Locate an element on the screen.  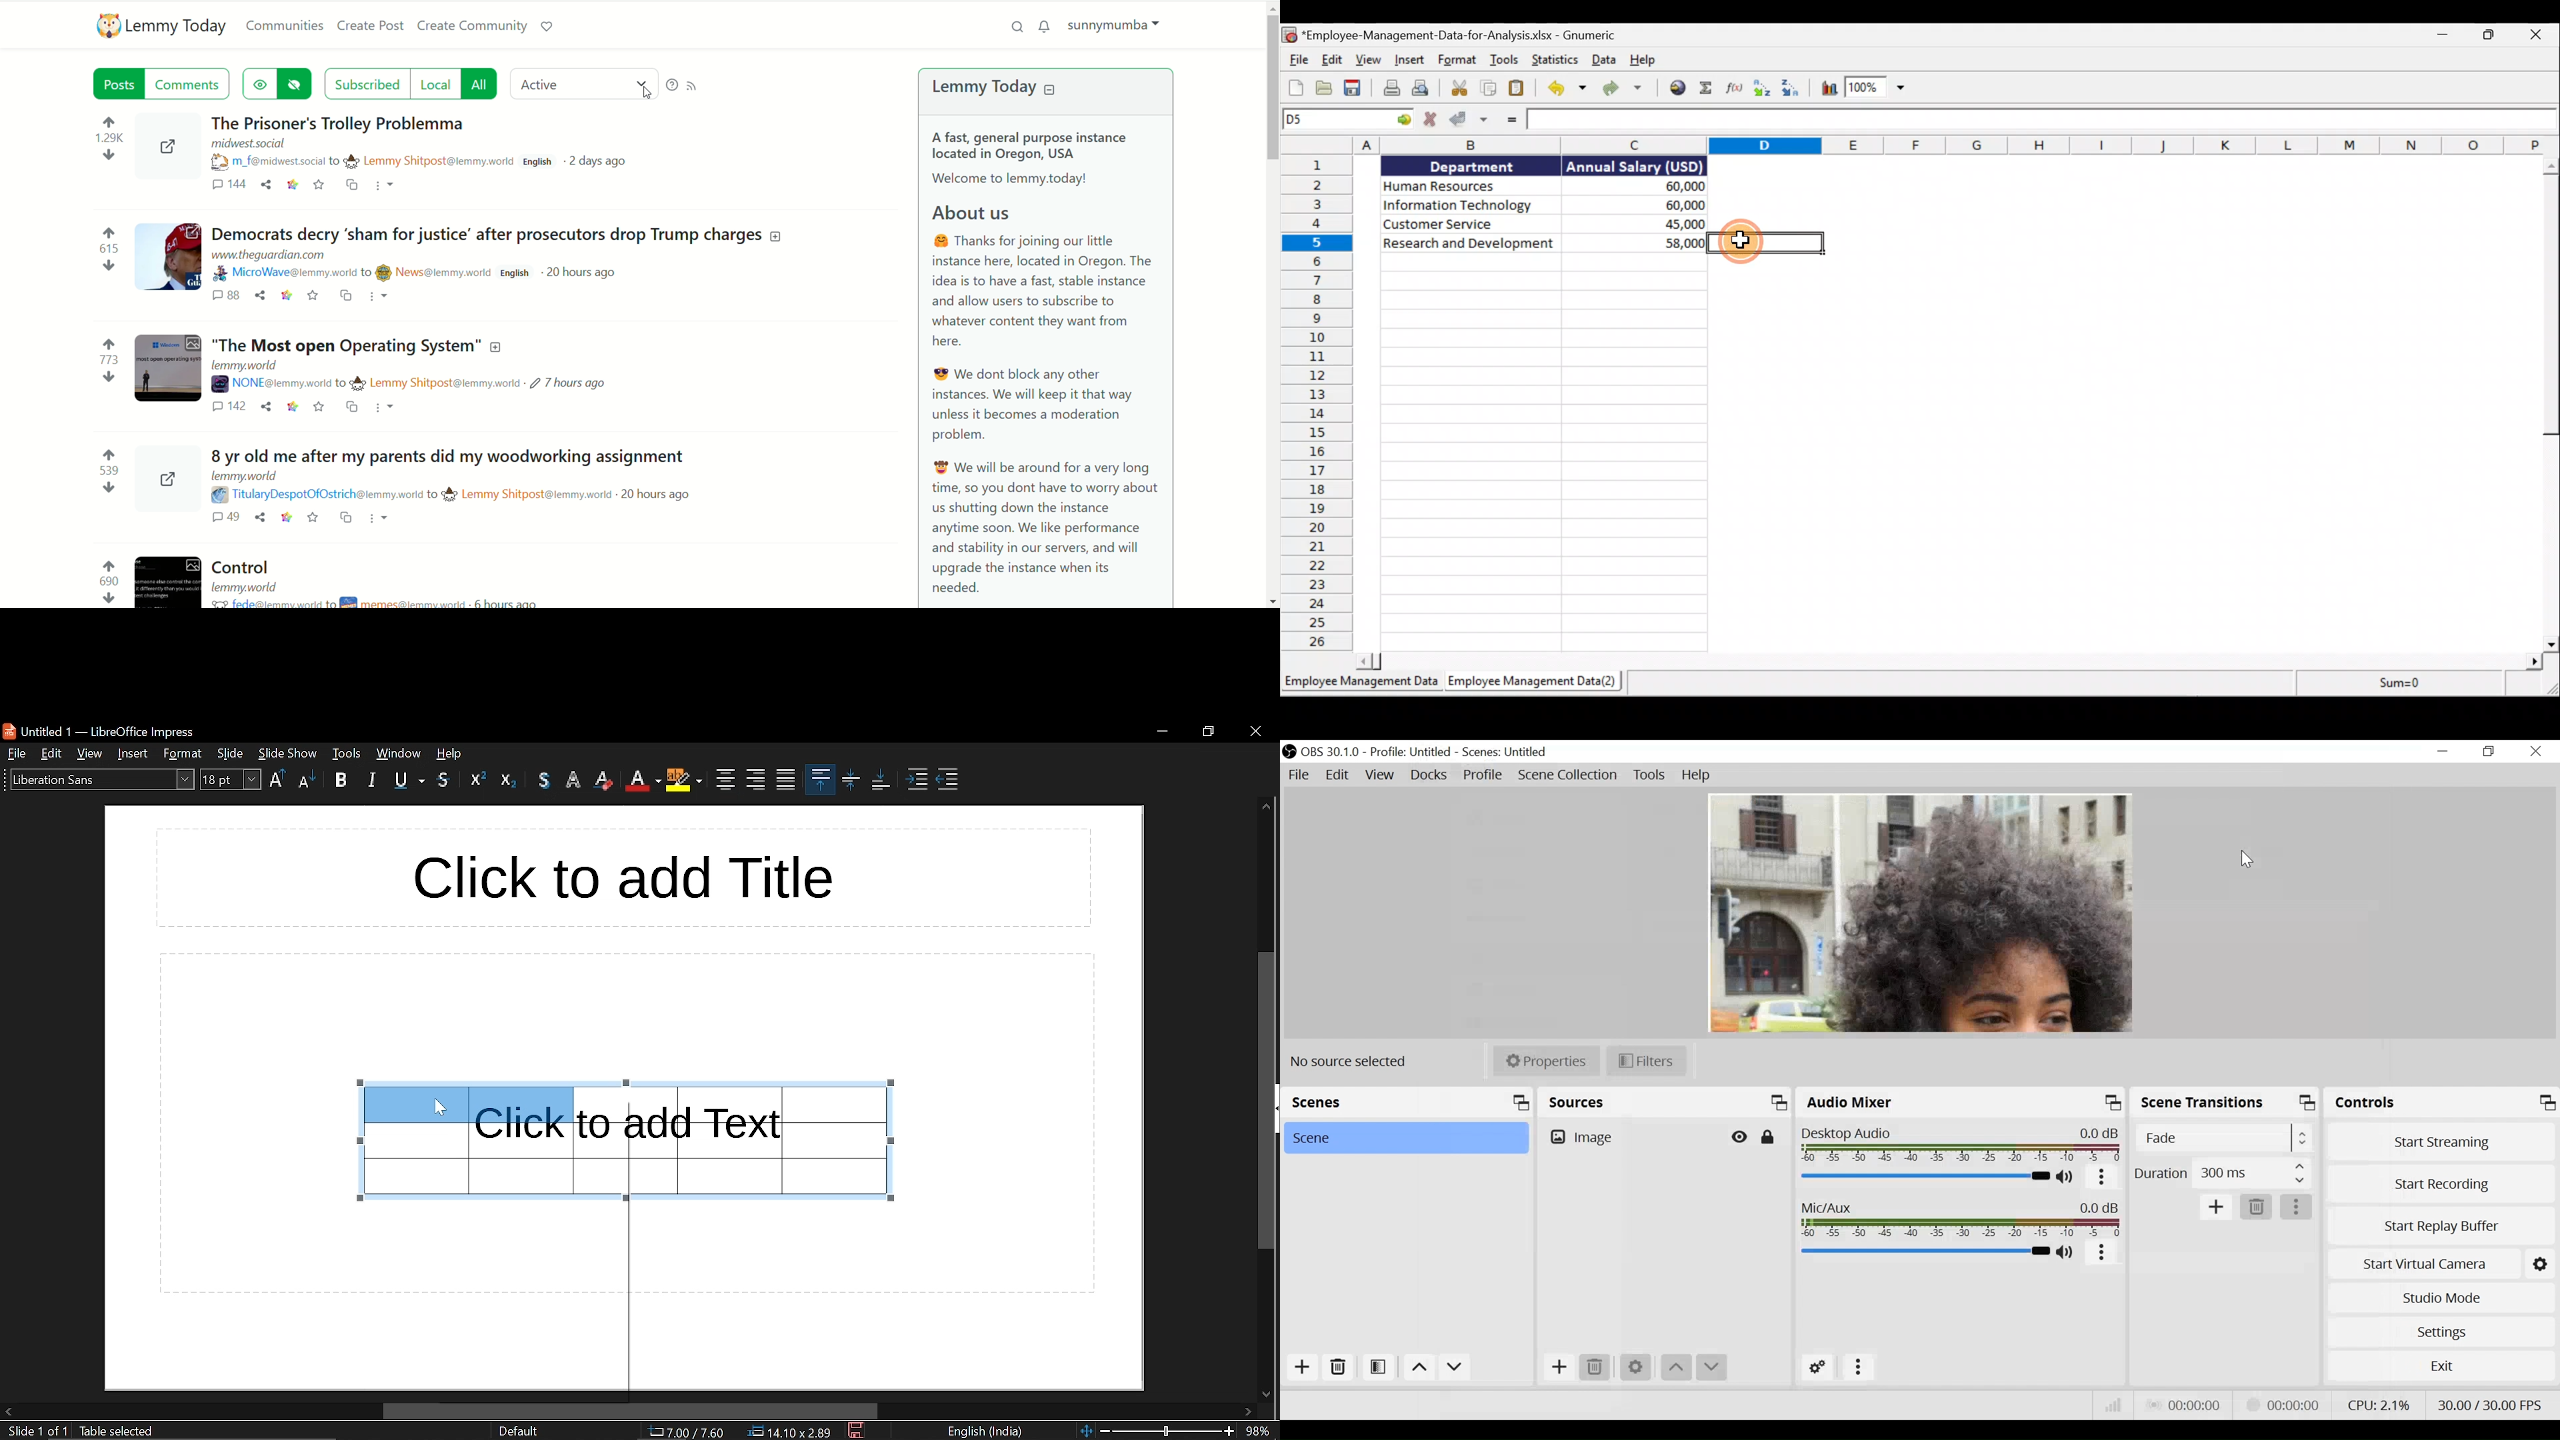
link is located at coordinates (281, 297).